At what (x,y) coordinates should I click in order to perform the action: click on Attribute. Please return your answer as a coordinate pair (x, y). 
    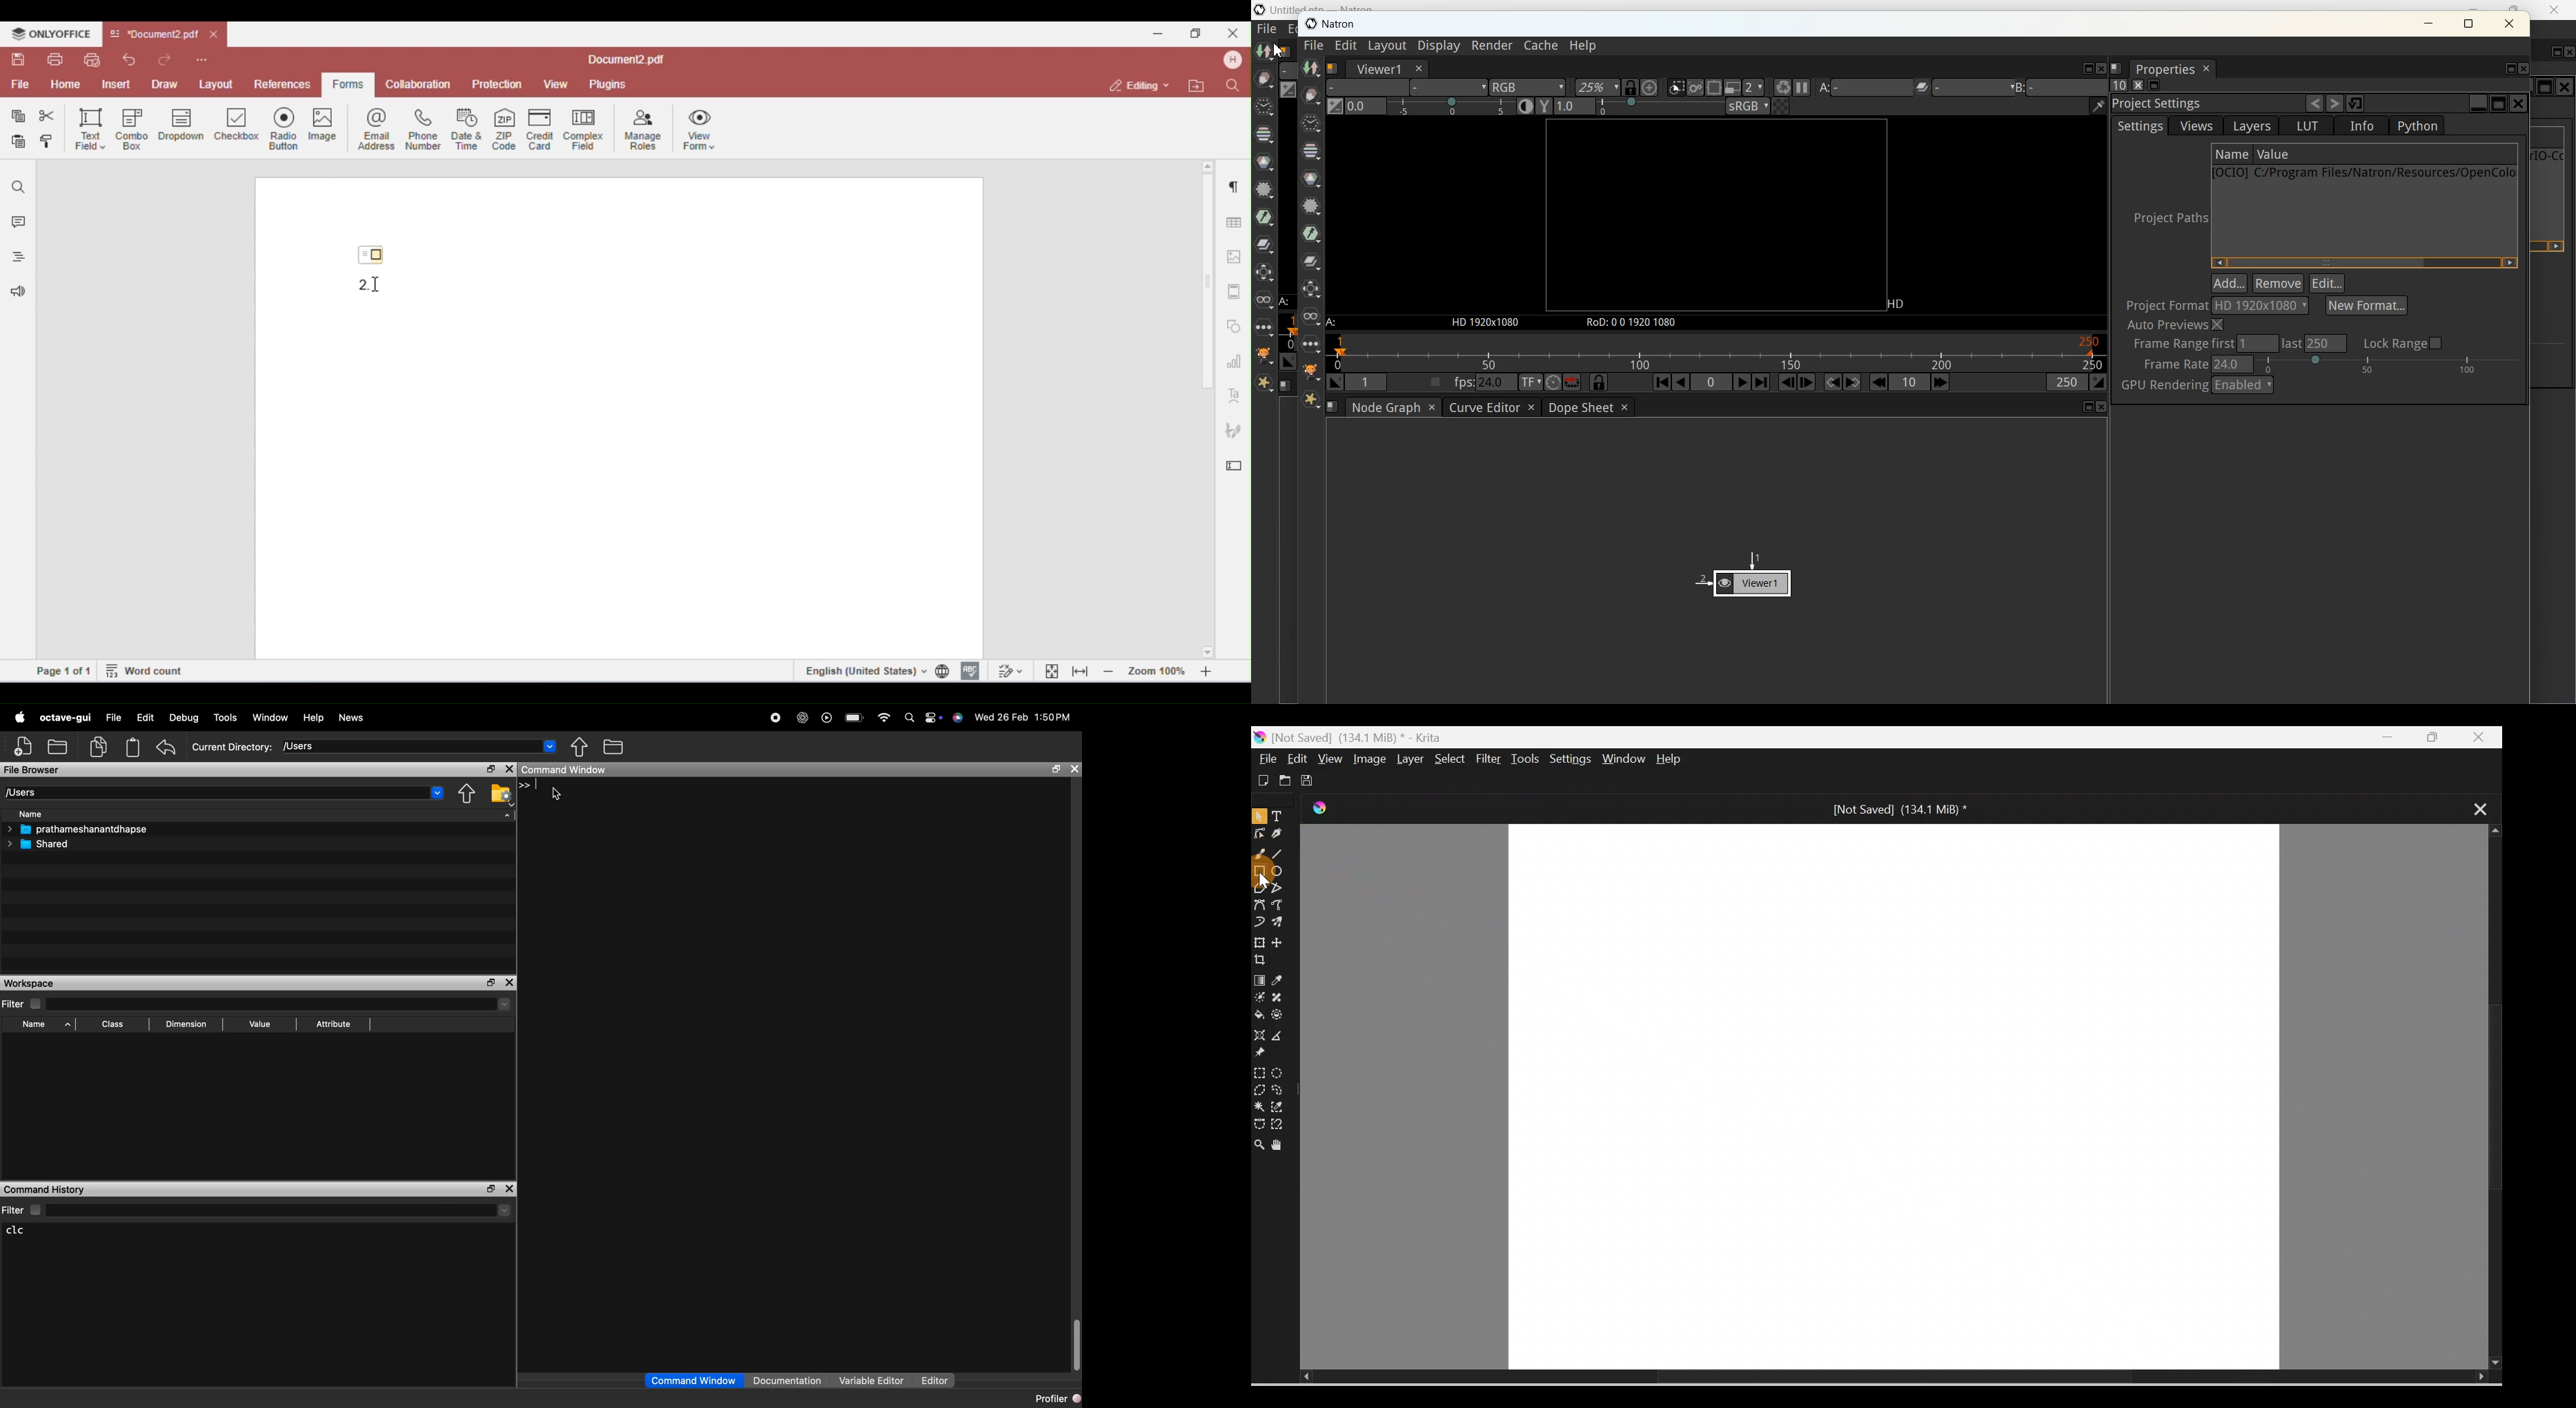
    Looking at the image, I should click on (334, 1025).